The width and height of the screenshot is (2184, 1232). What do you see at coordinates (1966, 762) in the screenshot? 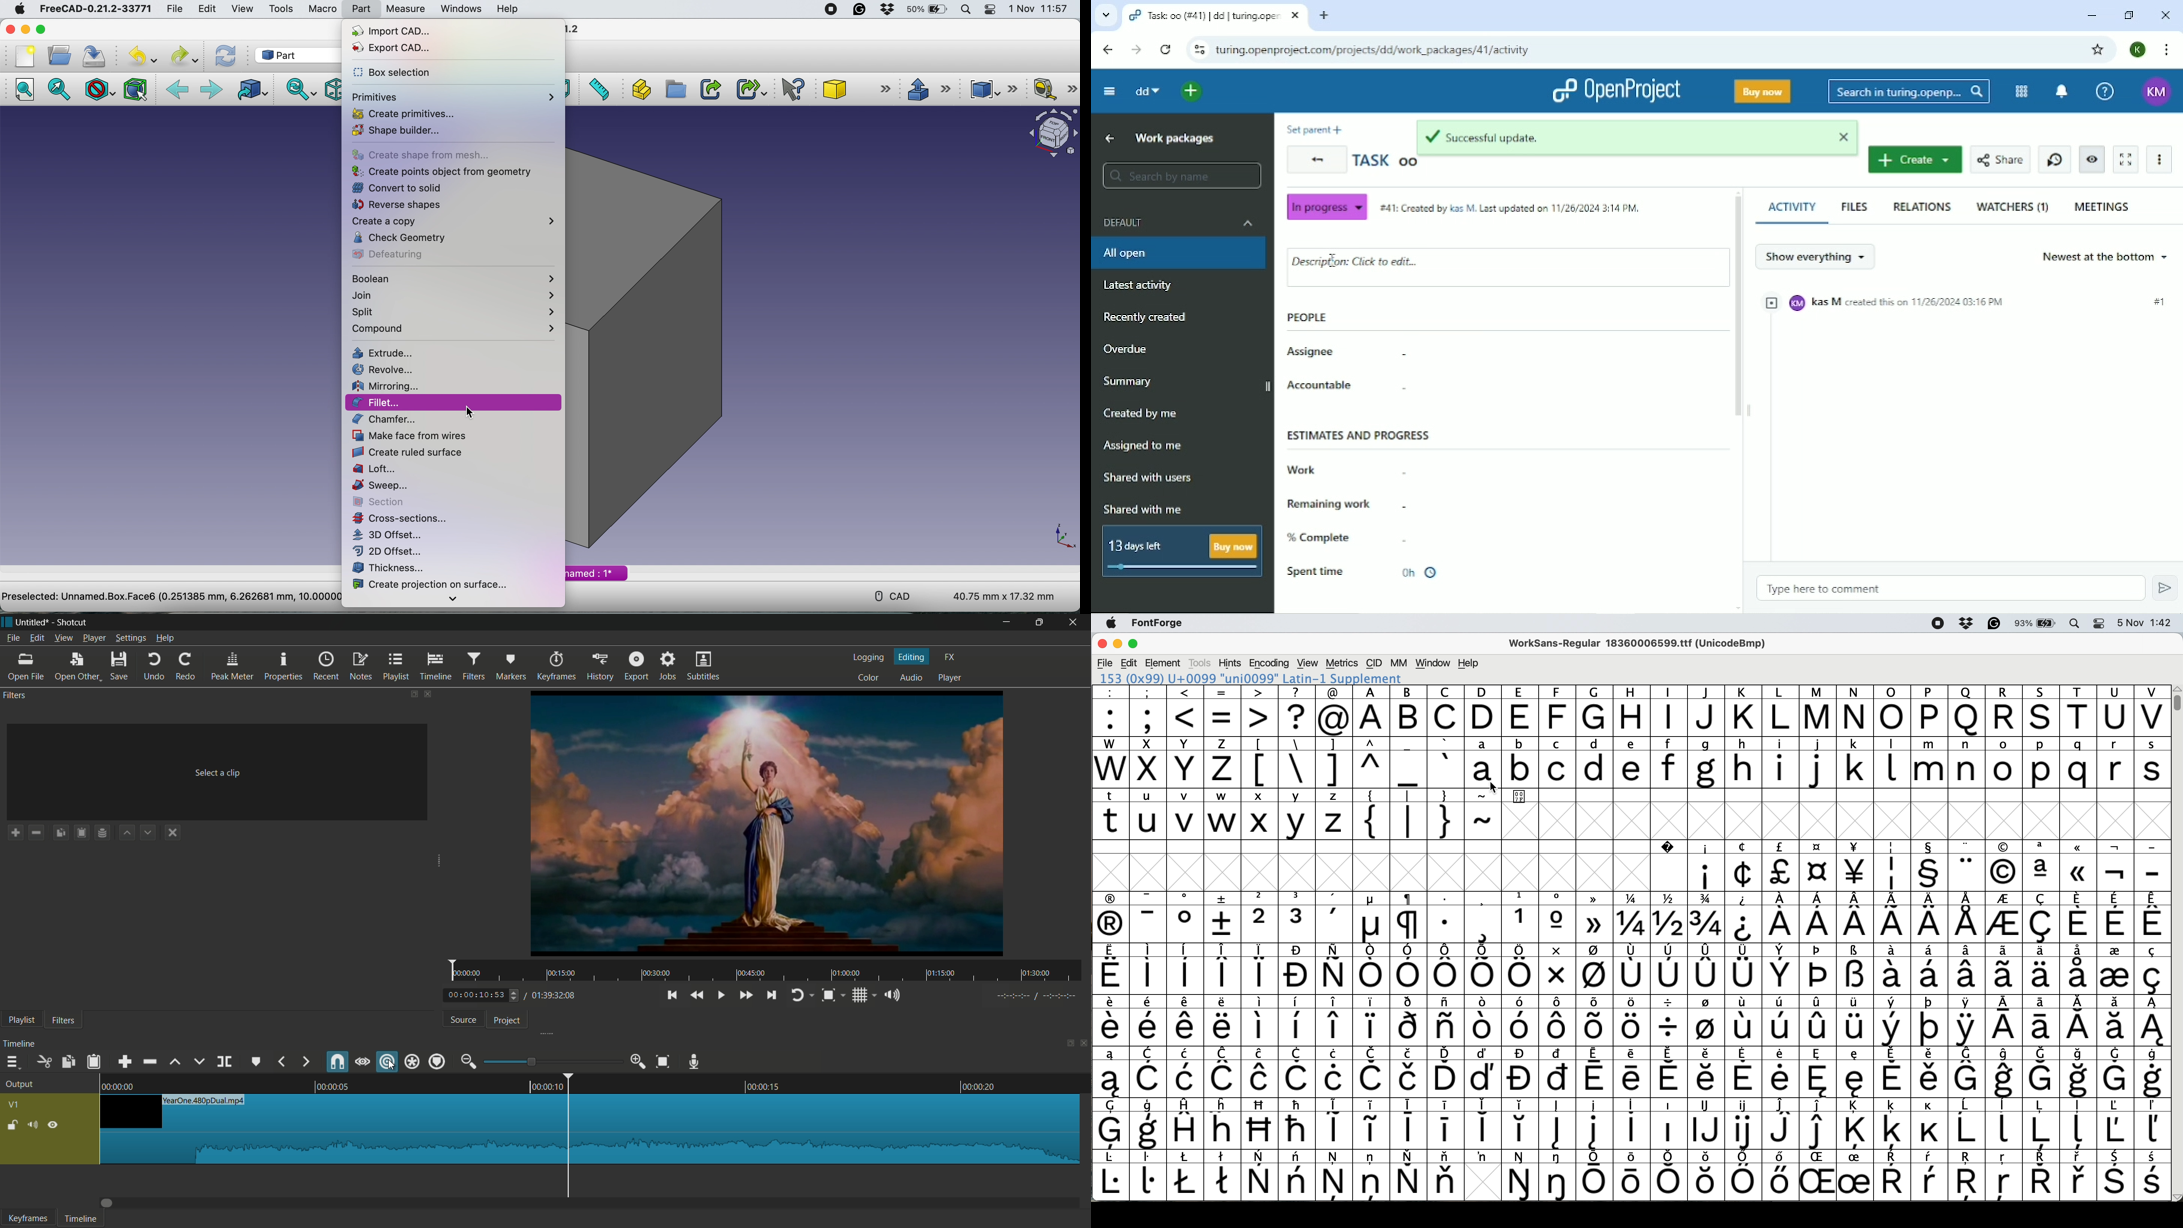
I see `n` at bounding box center [1966, 762].